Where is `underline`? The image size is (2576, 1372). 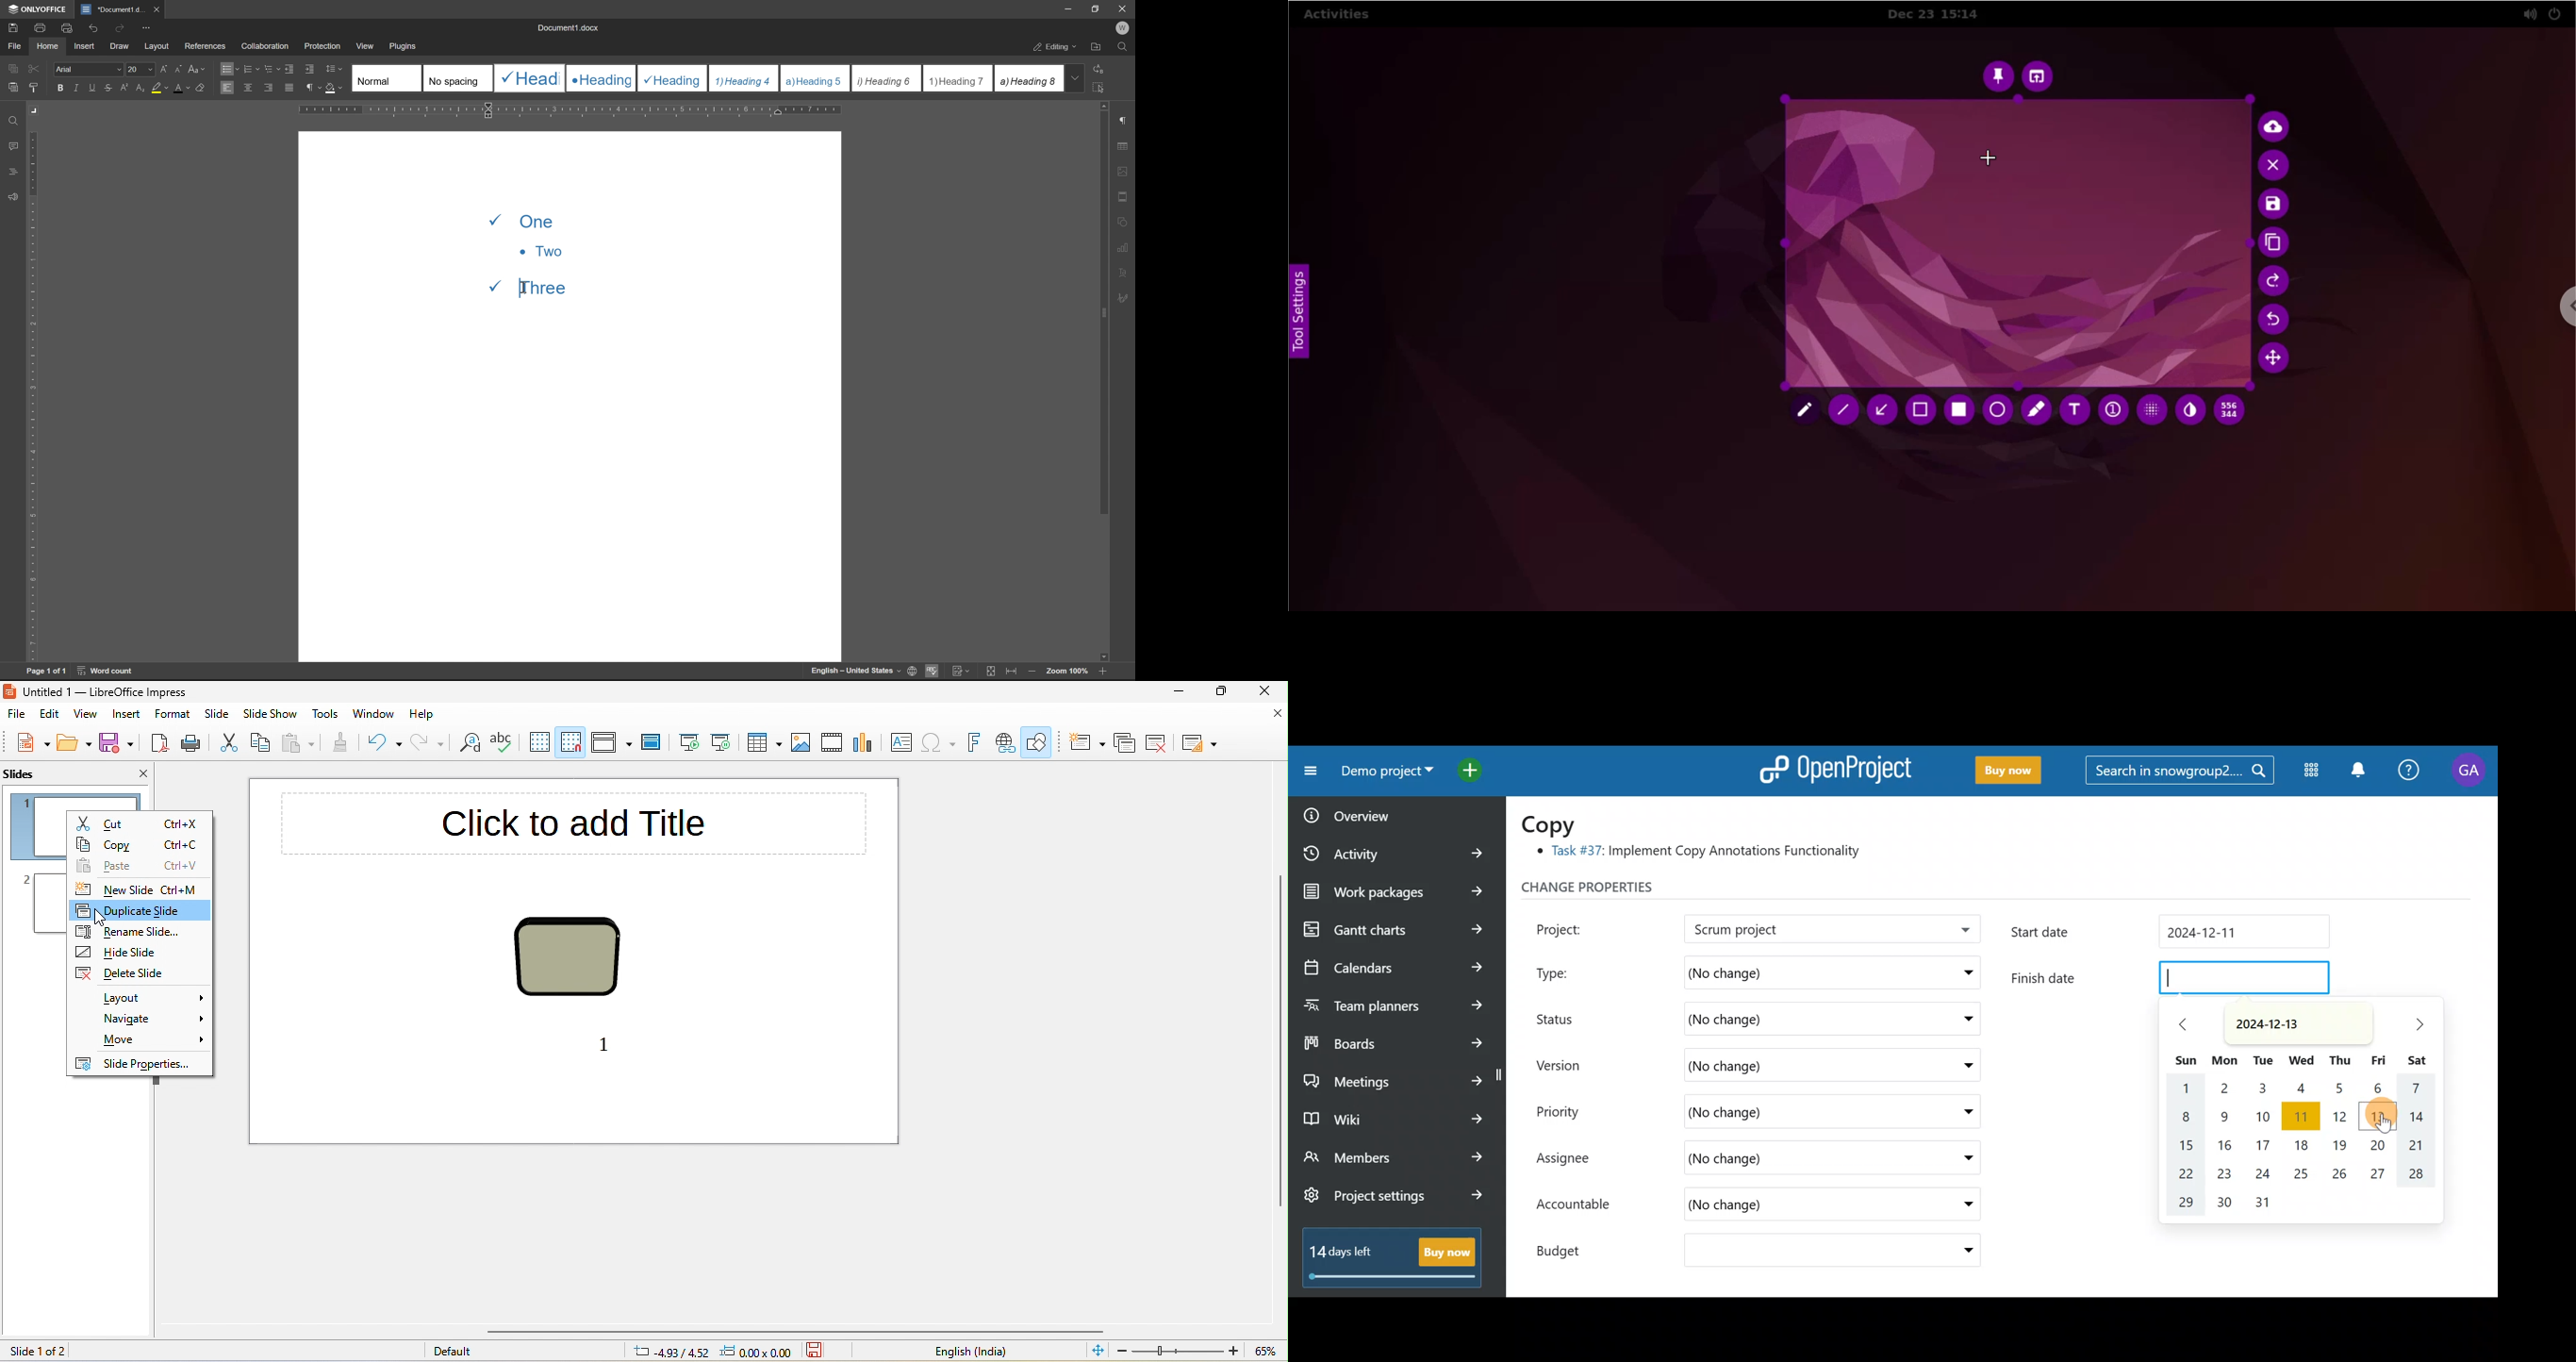
underline is located at coordinates (93, 87).